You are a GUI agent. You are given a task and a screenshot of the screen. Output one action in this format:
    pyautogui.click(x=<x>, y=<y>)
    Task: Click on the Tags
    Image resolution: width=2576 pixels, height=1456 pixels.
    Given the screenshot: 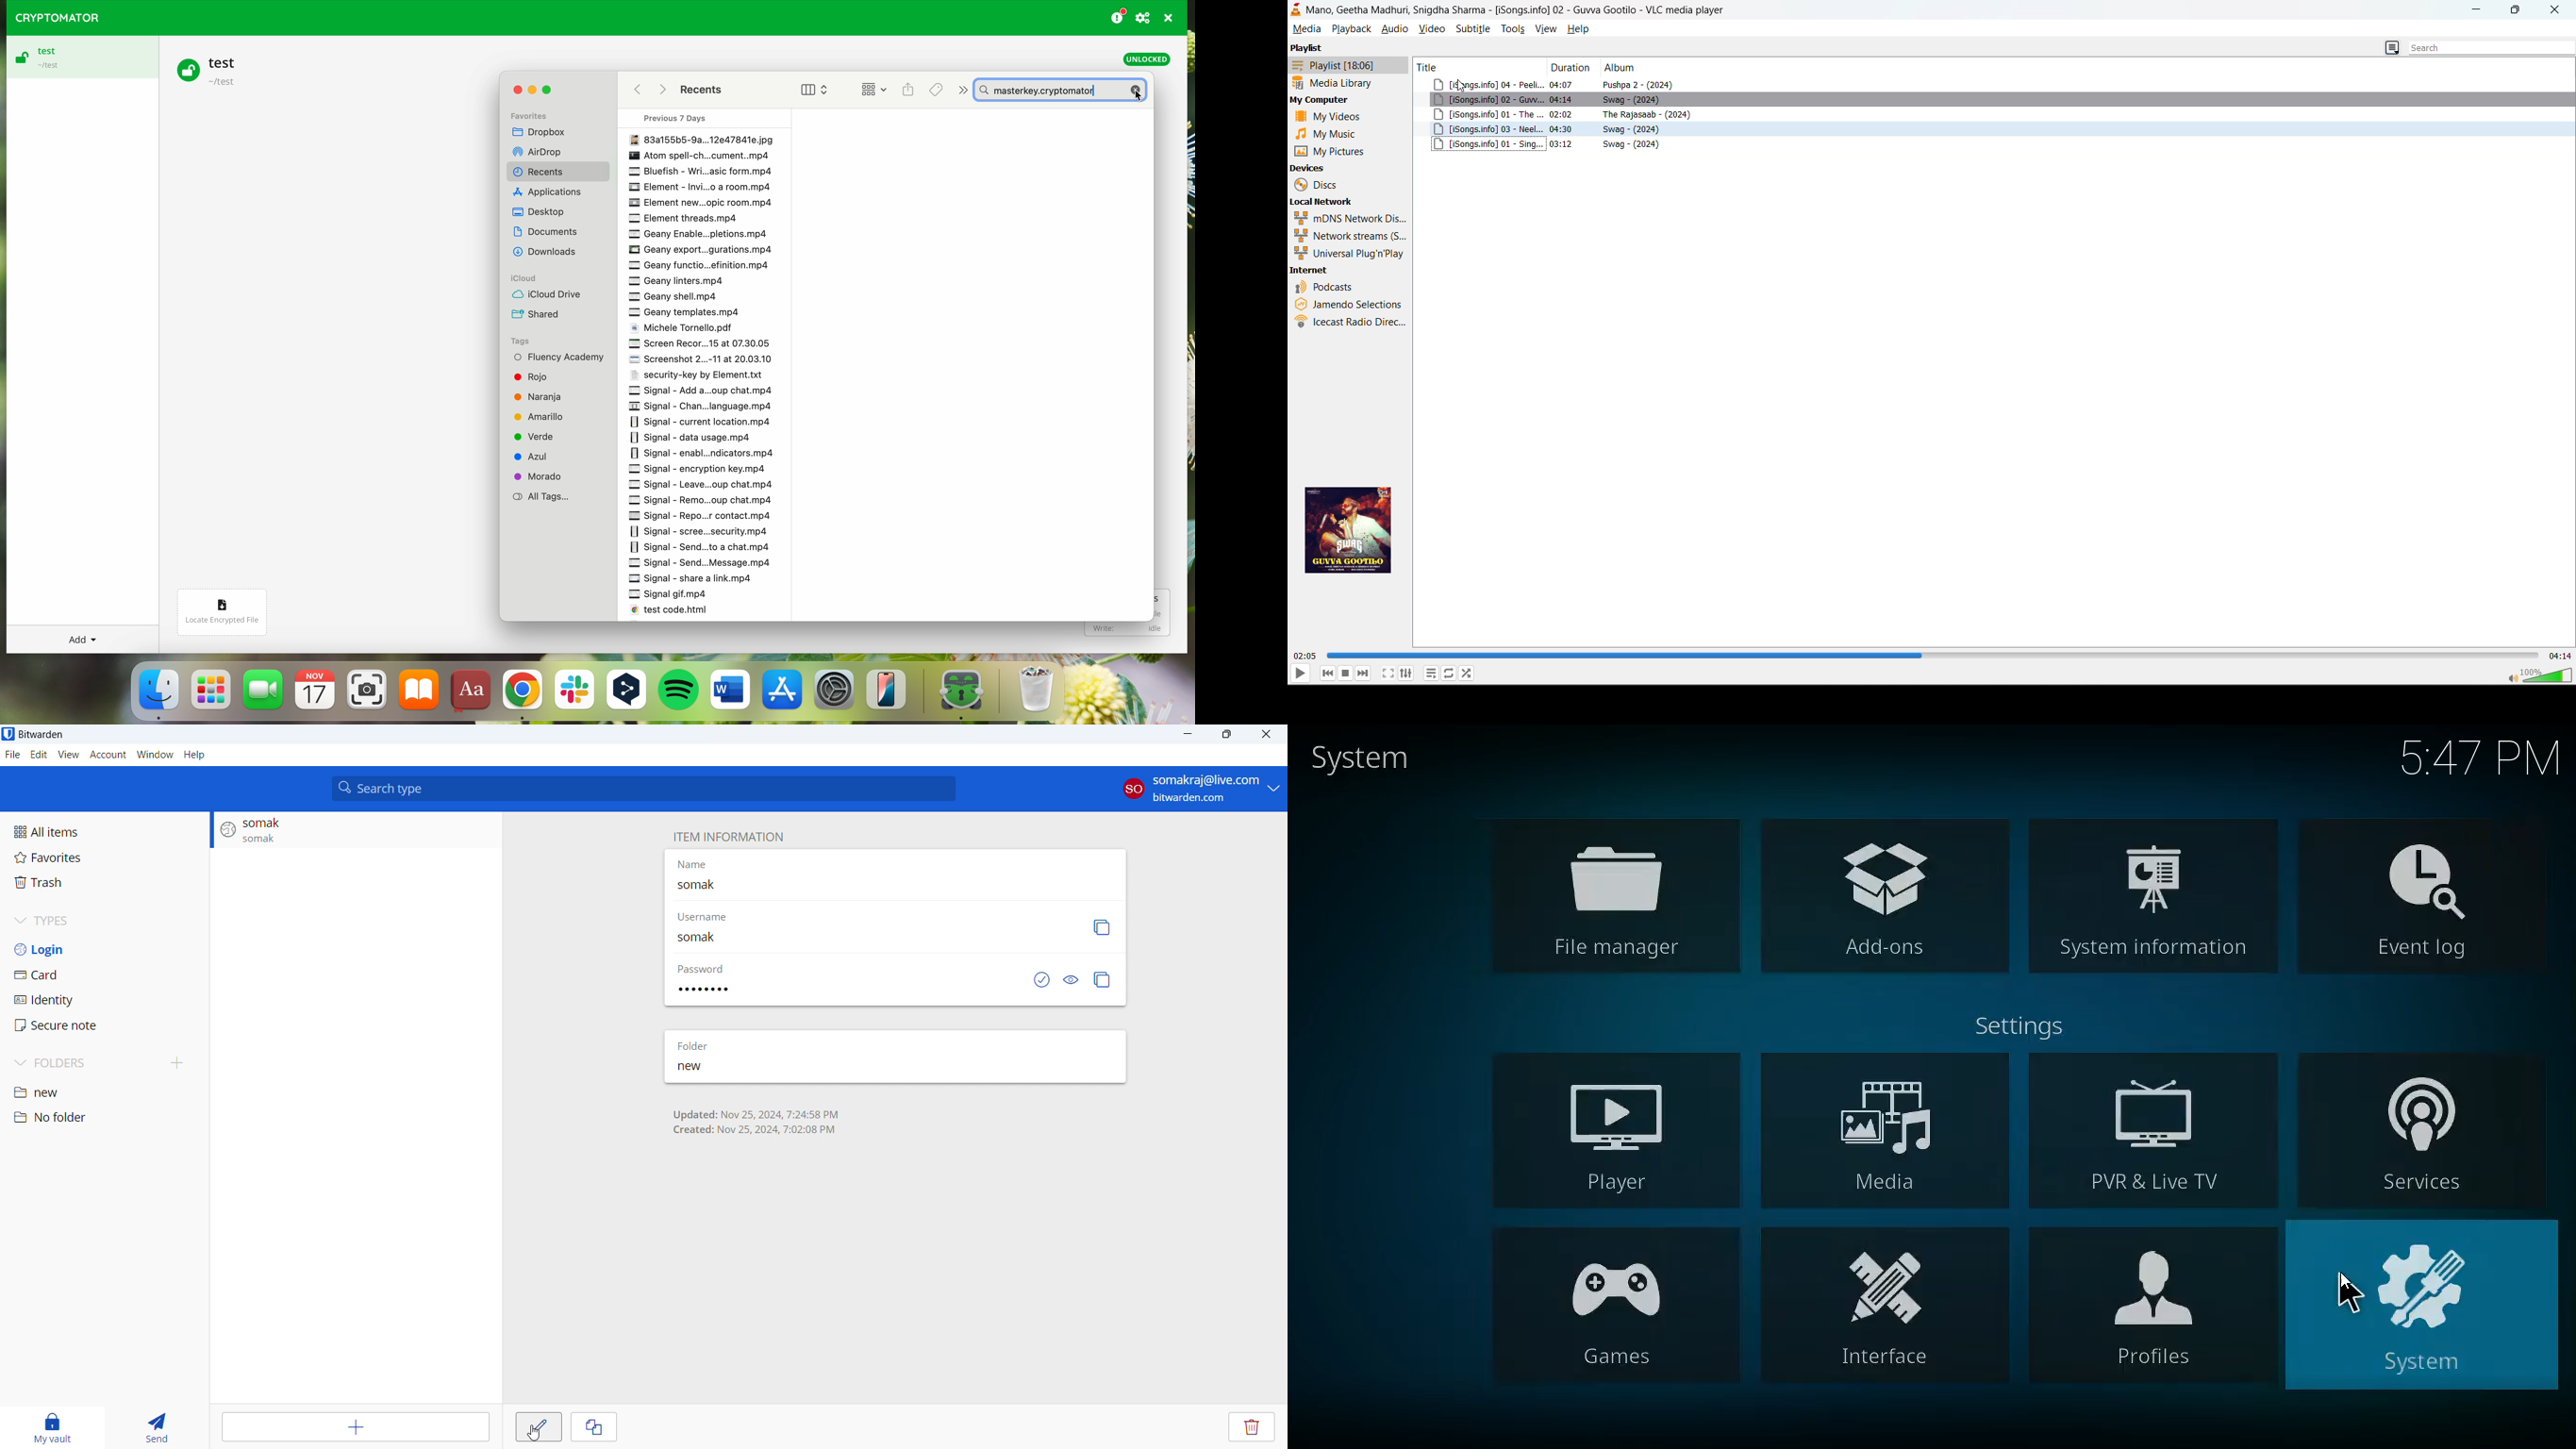 What is the action you would take?
    pyautogui.click(x=936, y=88)
    